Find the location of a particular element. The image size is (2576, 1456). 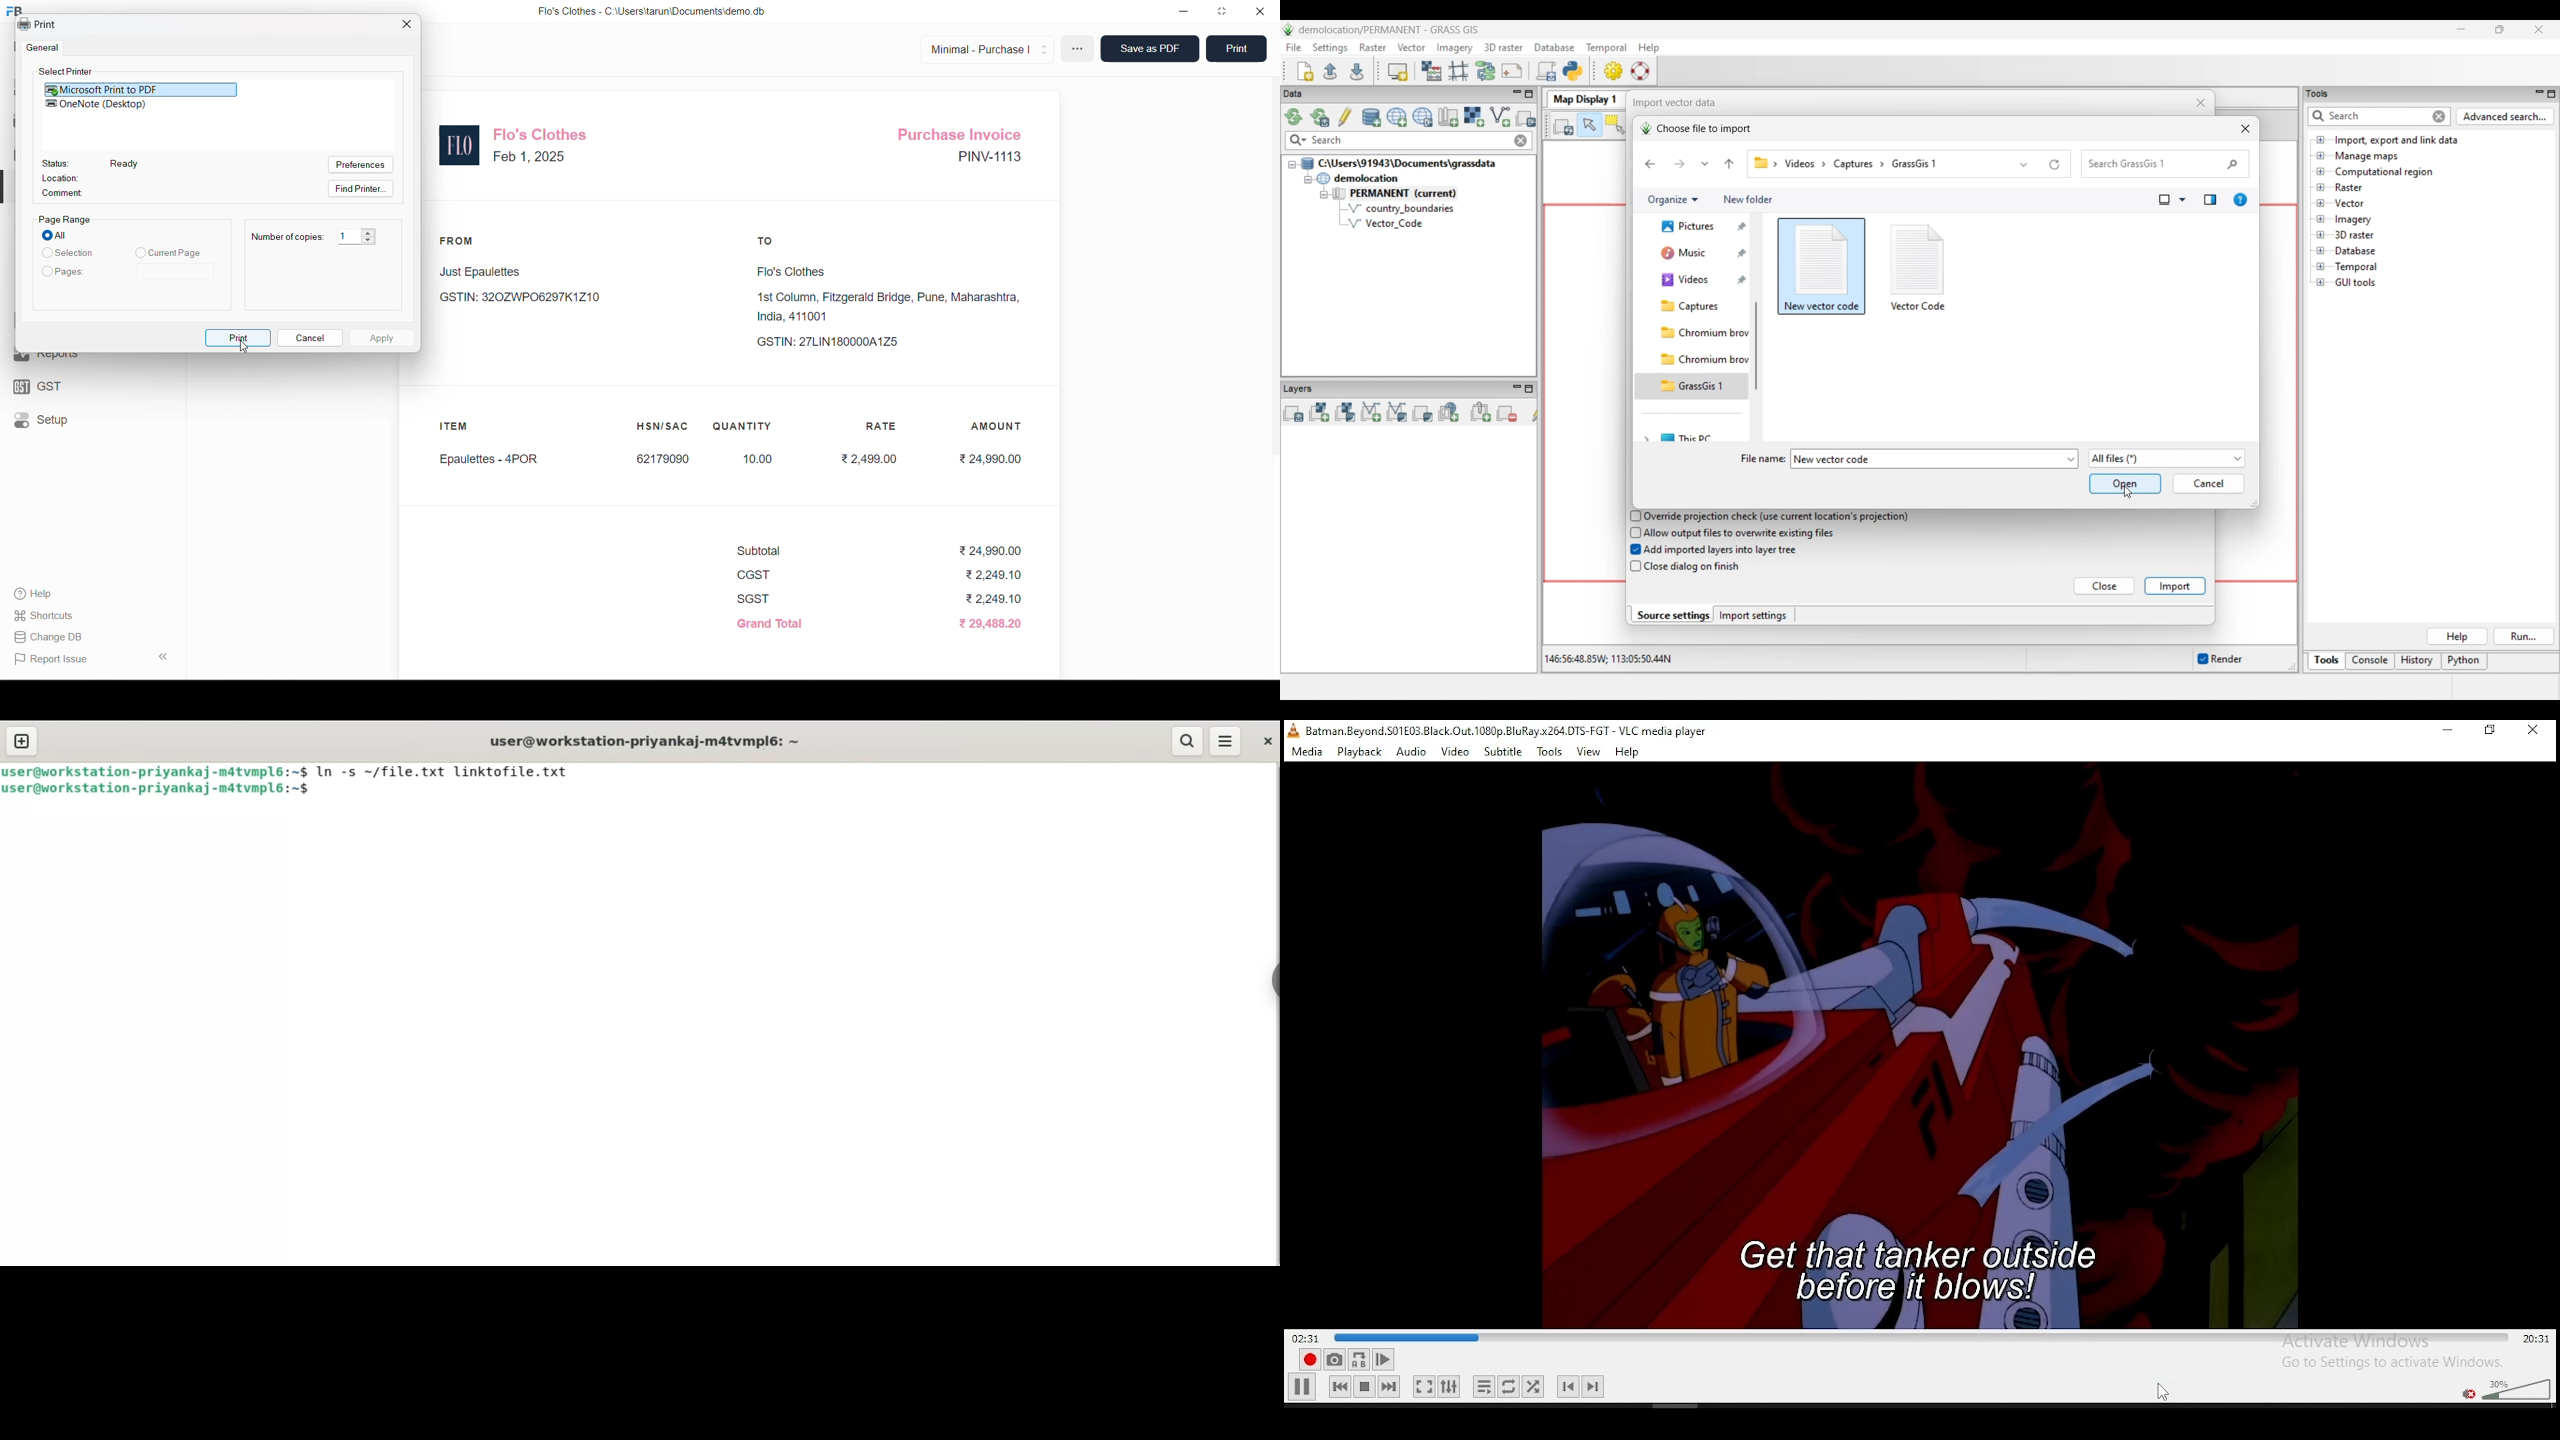

 Current Page is located at coordinates (171, 254).